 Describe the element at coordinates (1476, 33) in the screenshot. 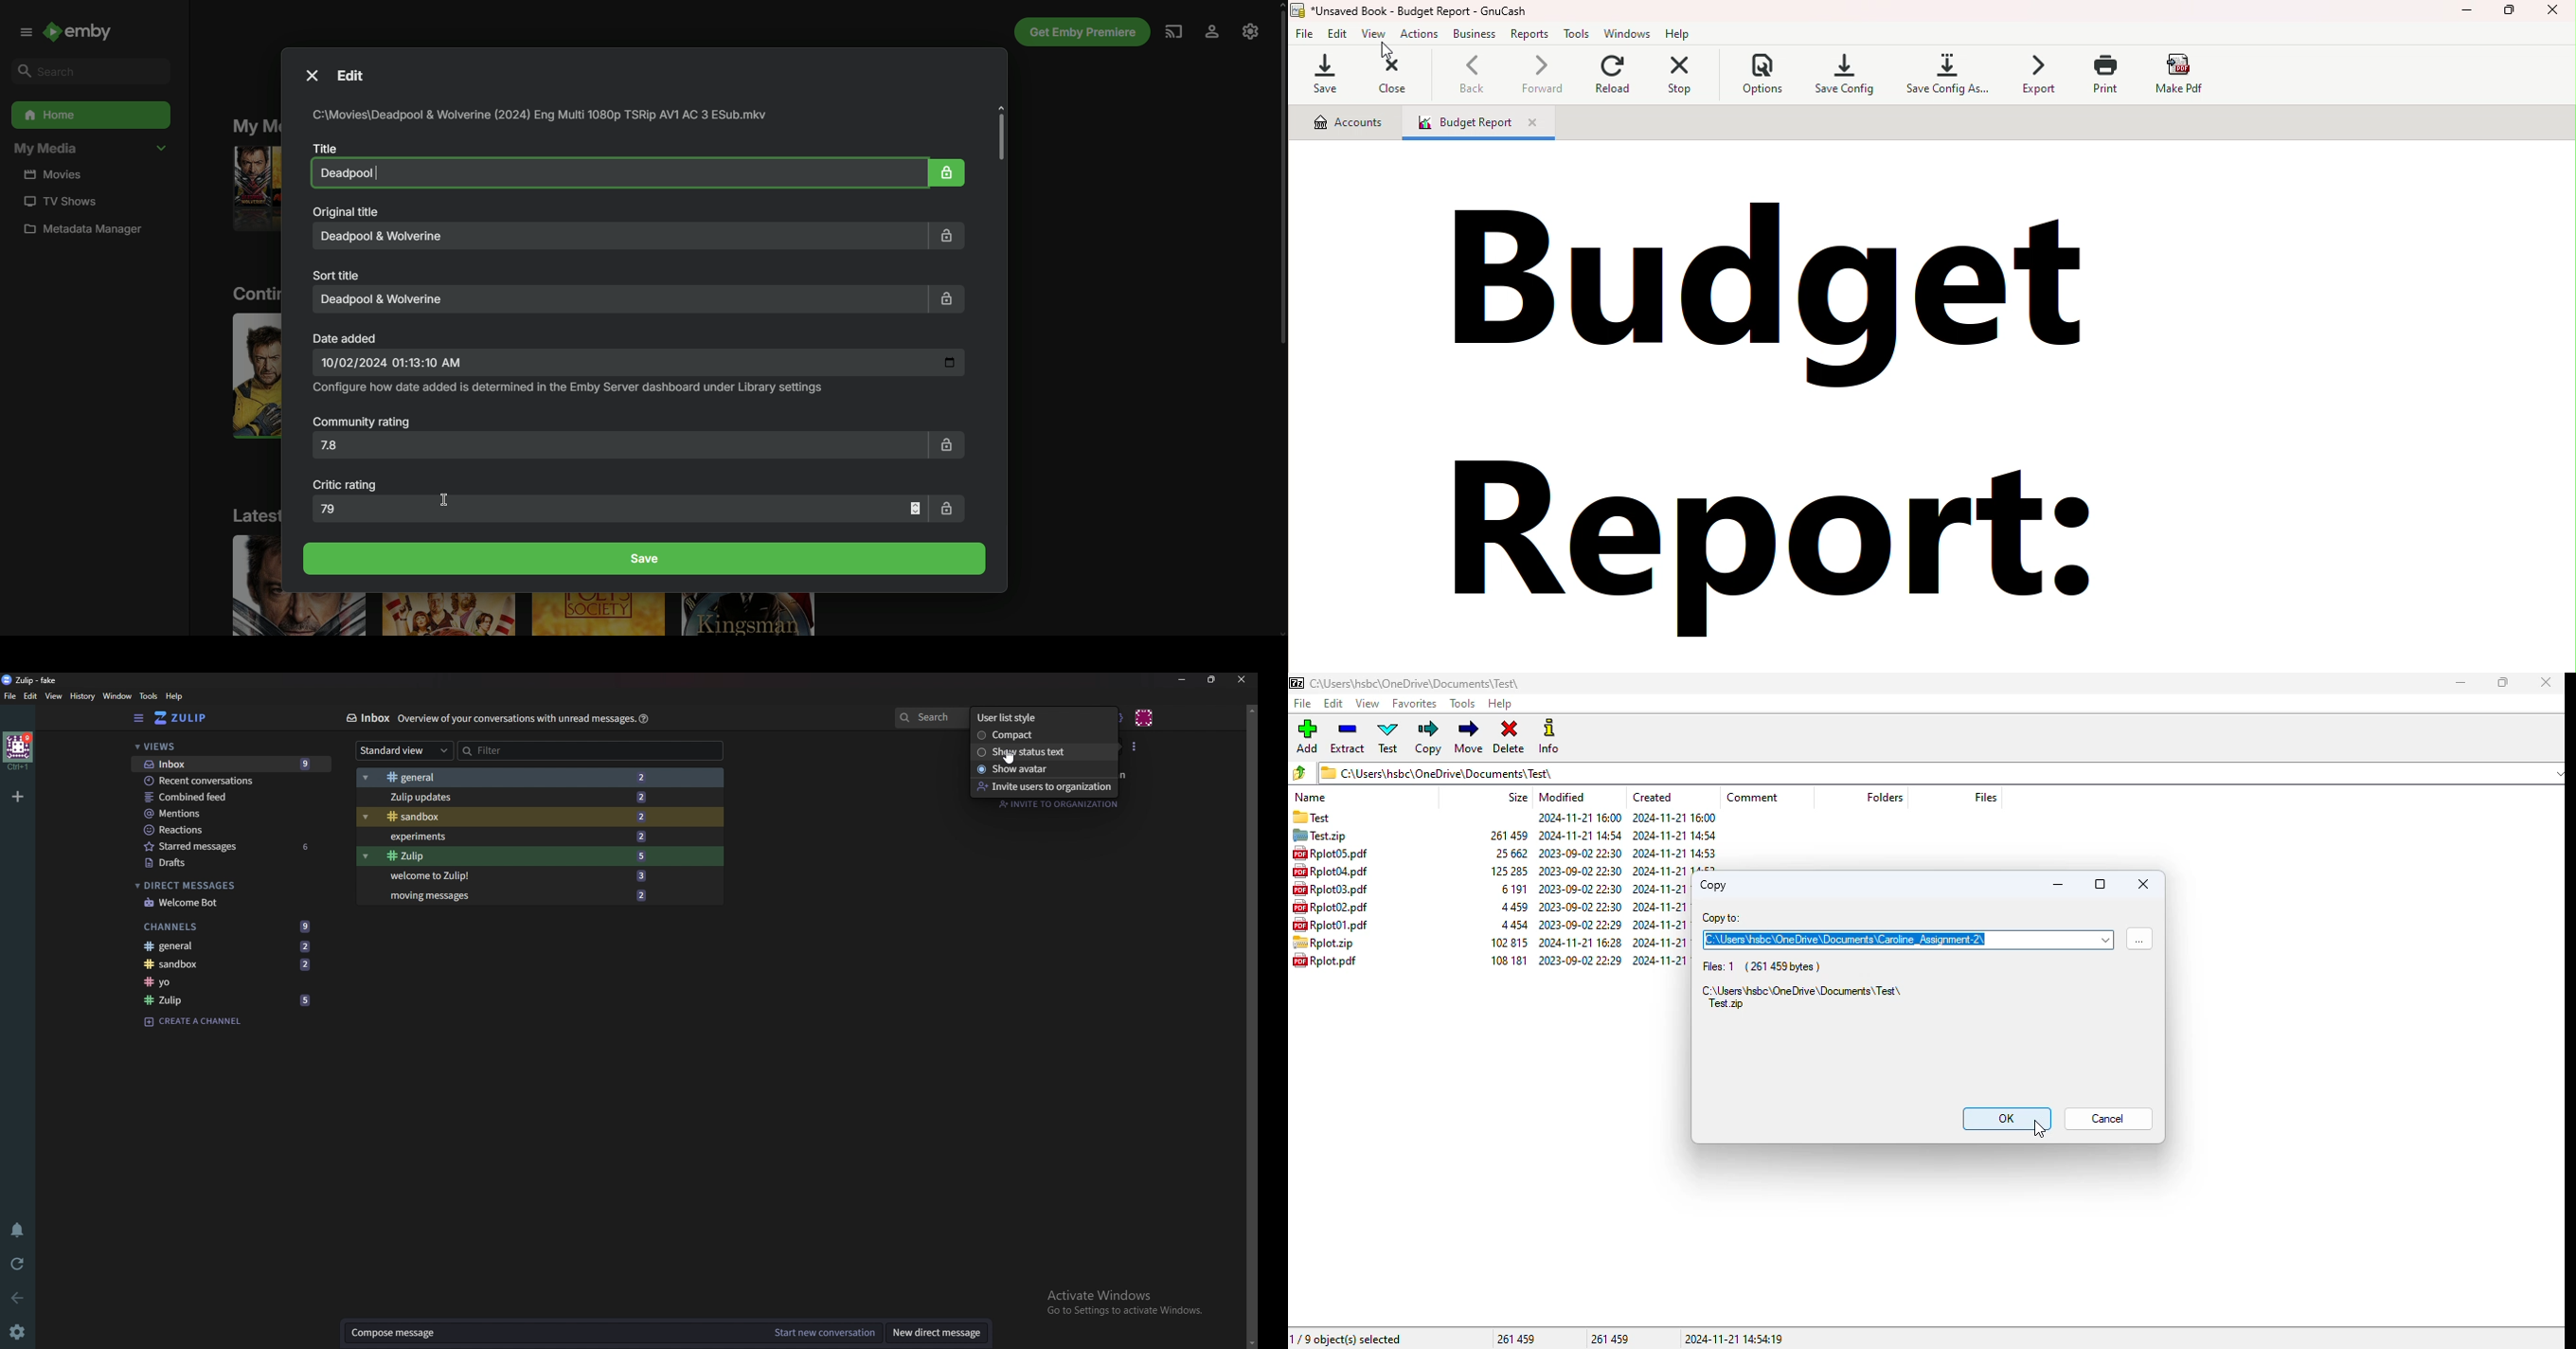

I see `business` at that location.